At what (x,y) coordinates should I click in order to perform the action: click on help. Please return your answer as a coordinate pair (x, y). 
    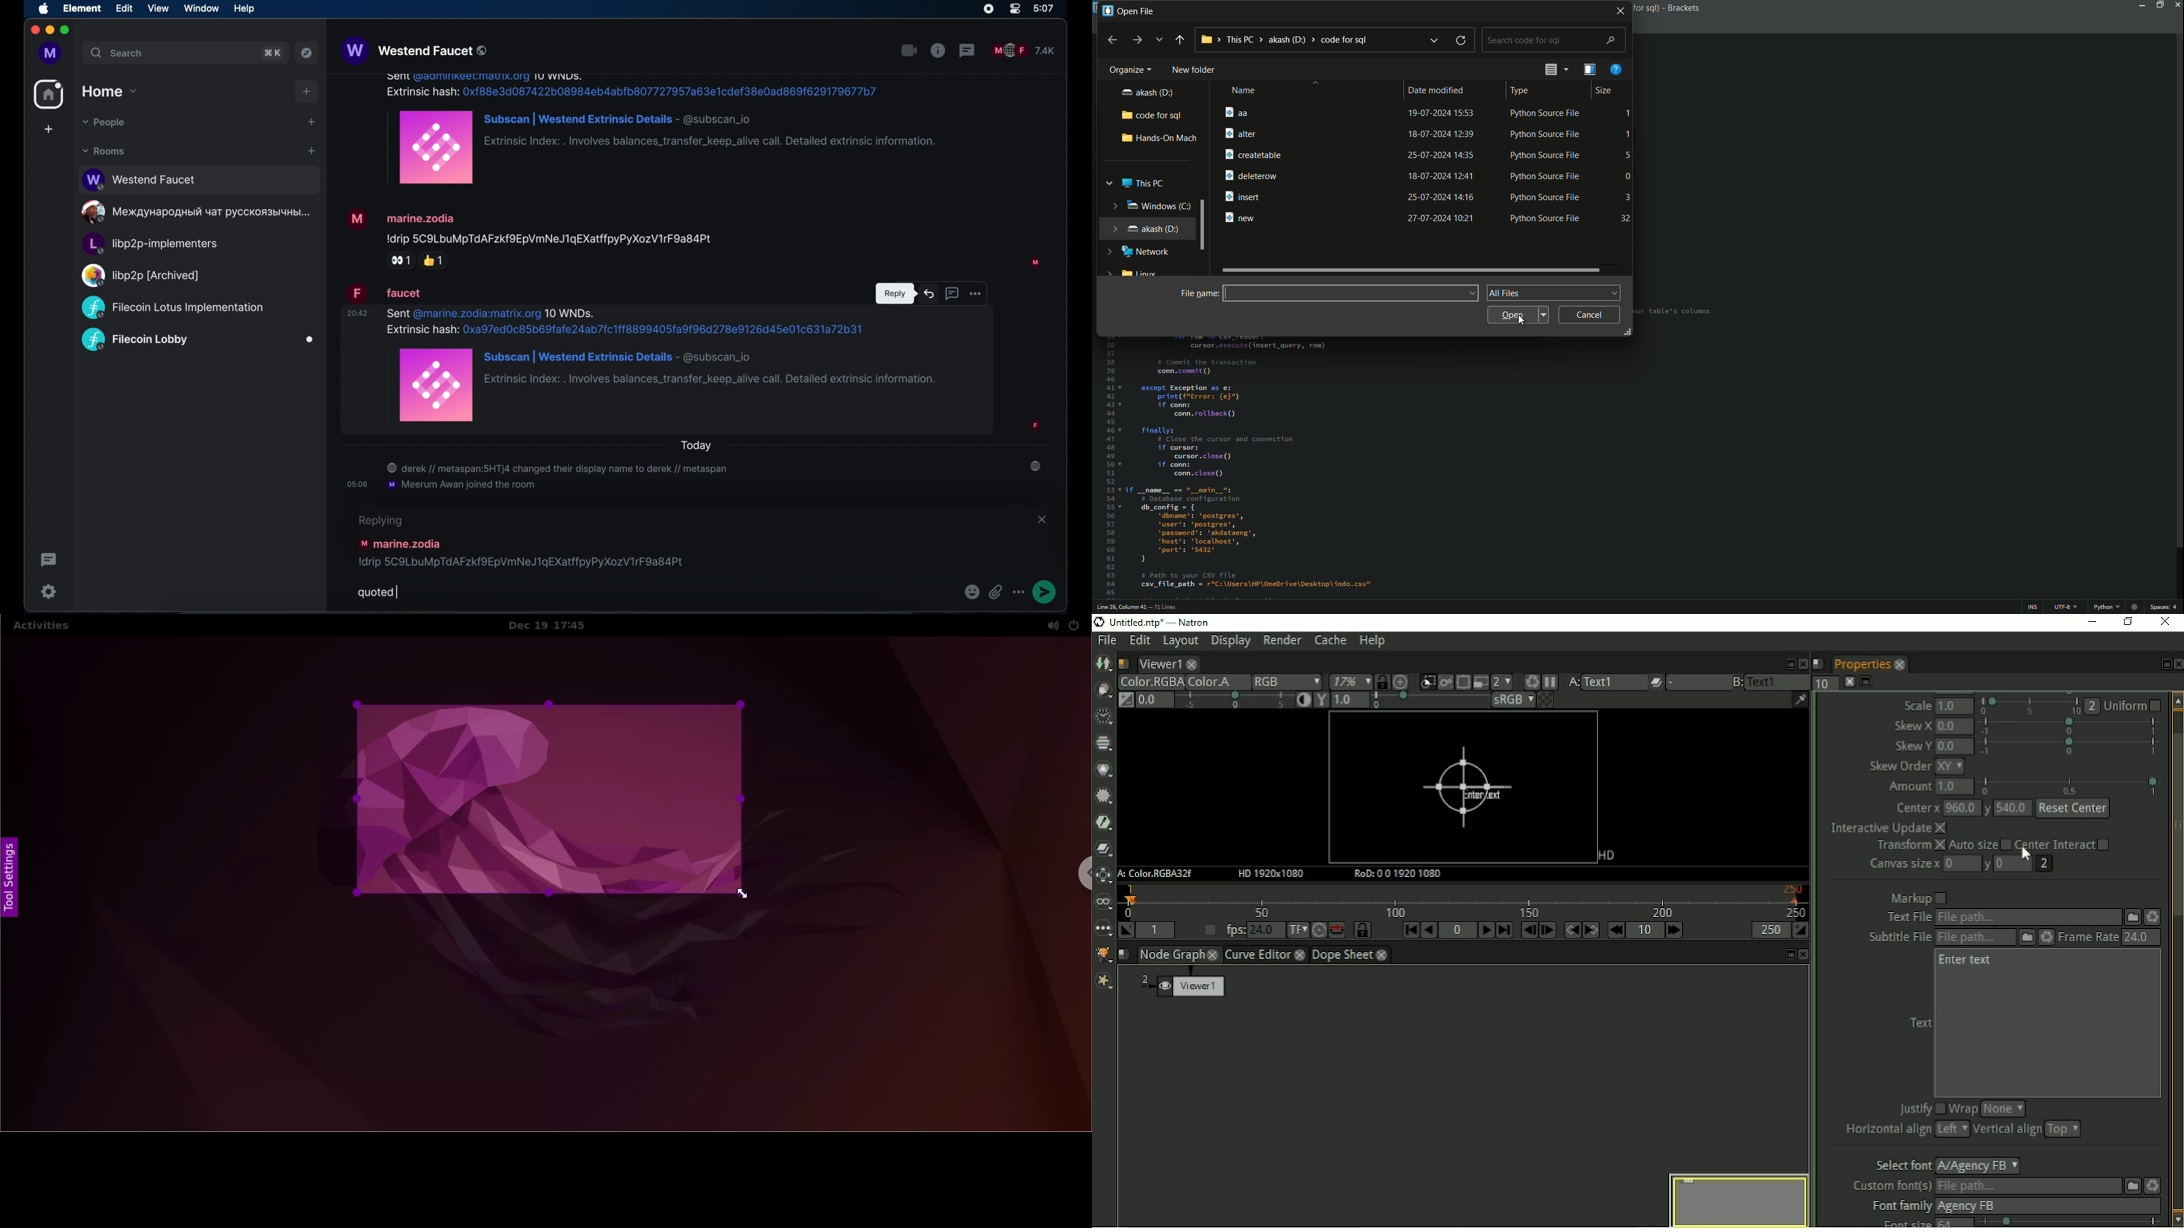
    Looking at the image, I should click on (244, 9).